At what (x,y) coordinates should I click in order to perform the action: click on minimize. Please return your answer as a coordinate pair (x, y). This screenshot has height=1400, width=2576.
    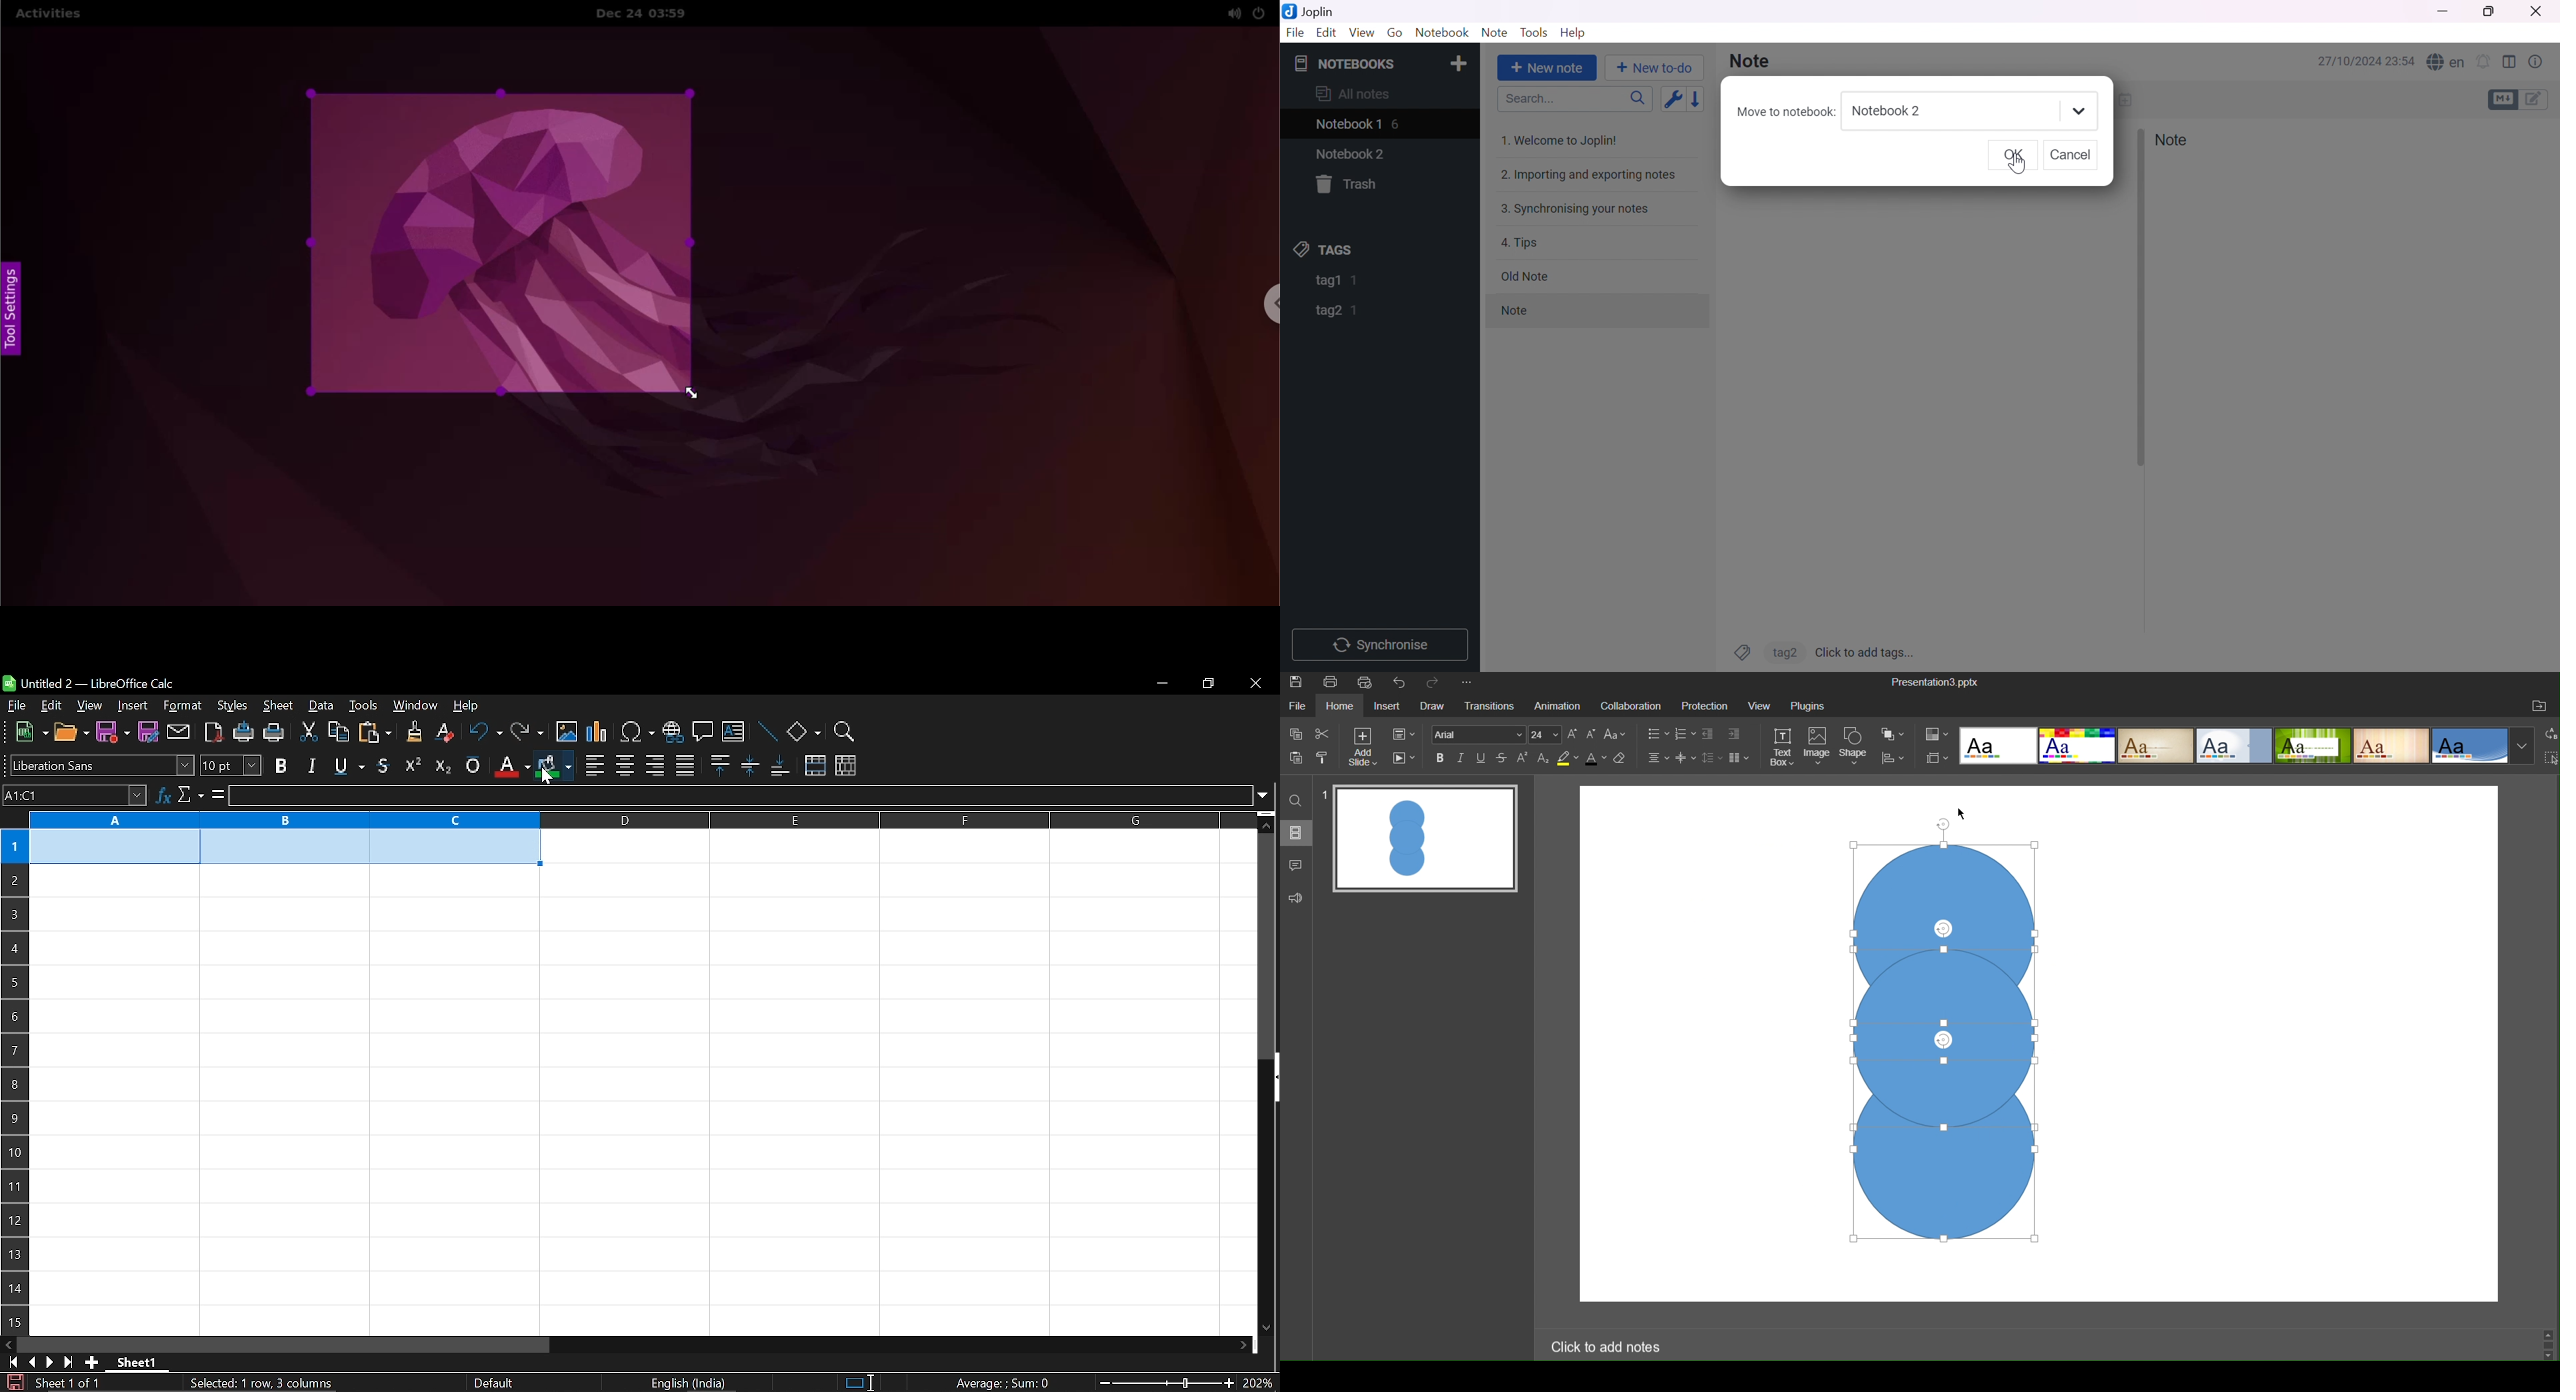
    Looking at the image, I should click on (1162, 682).